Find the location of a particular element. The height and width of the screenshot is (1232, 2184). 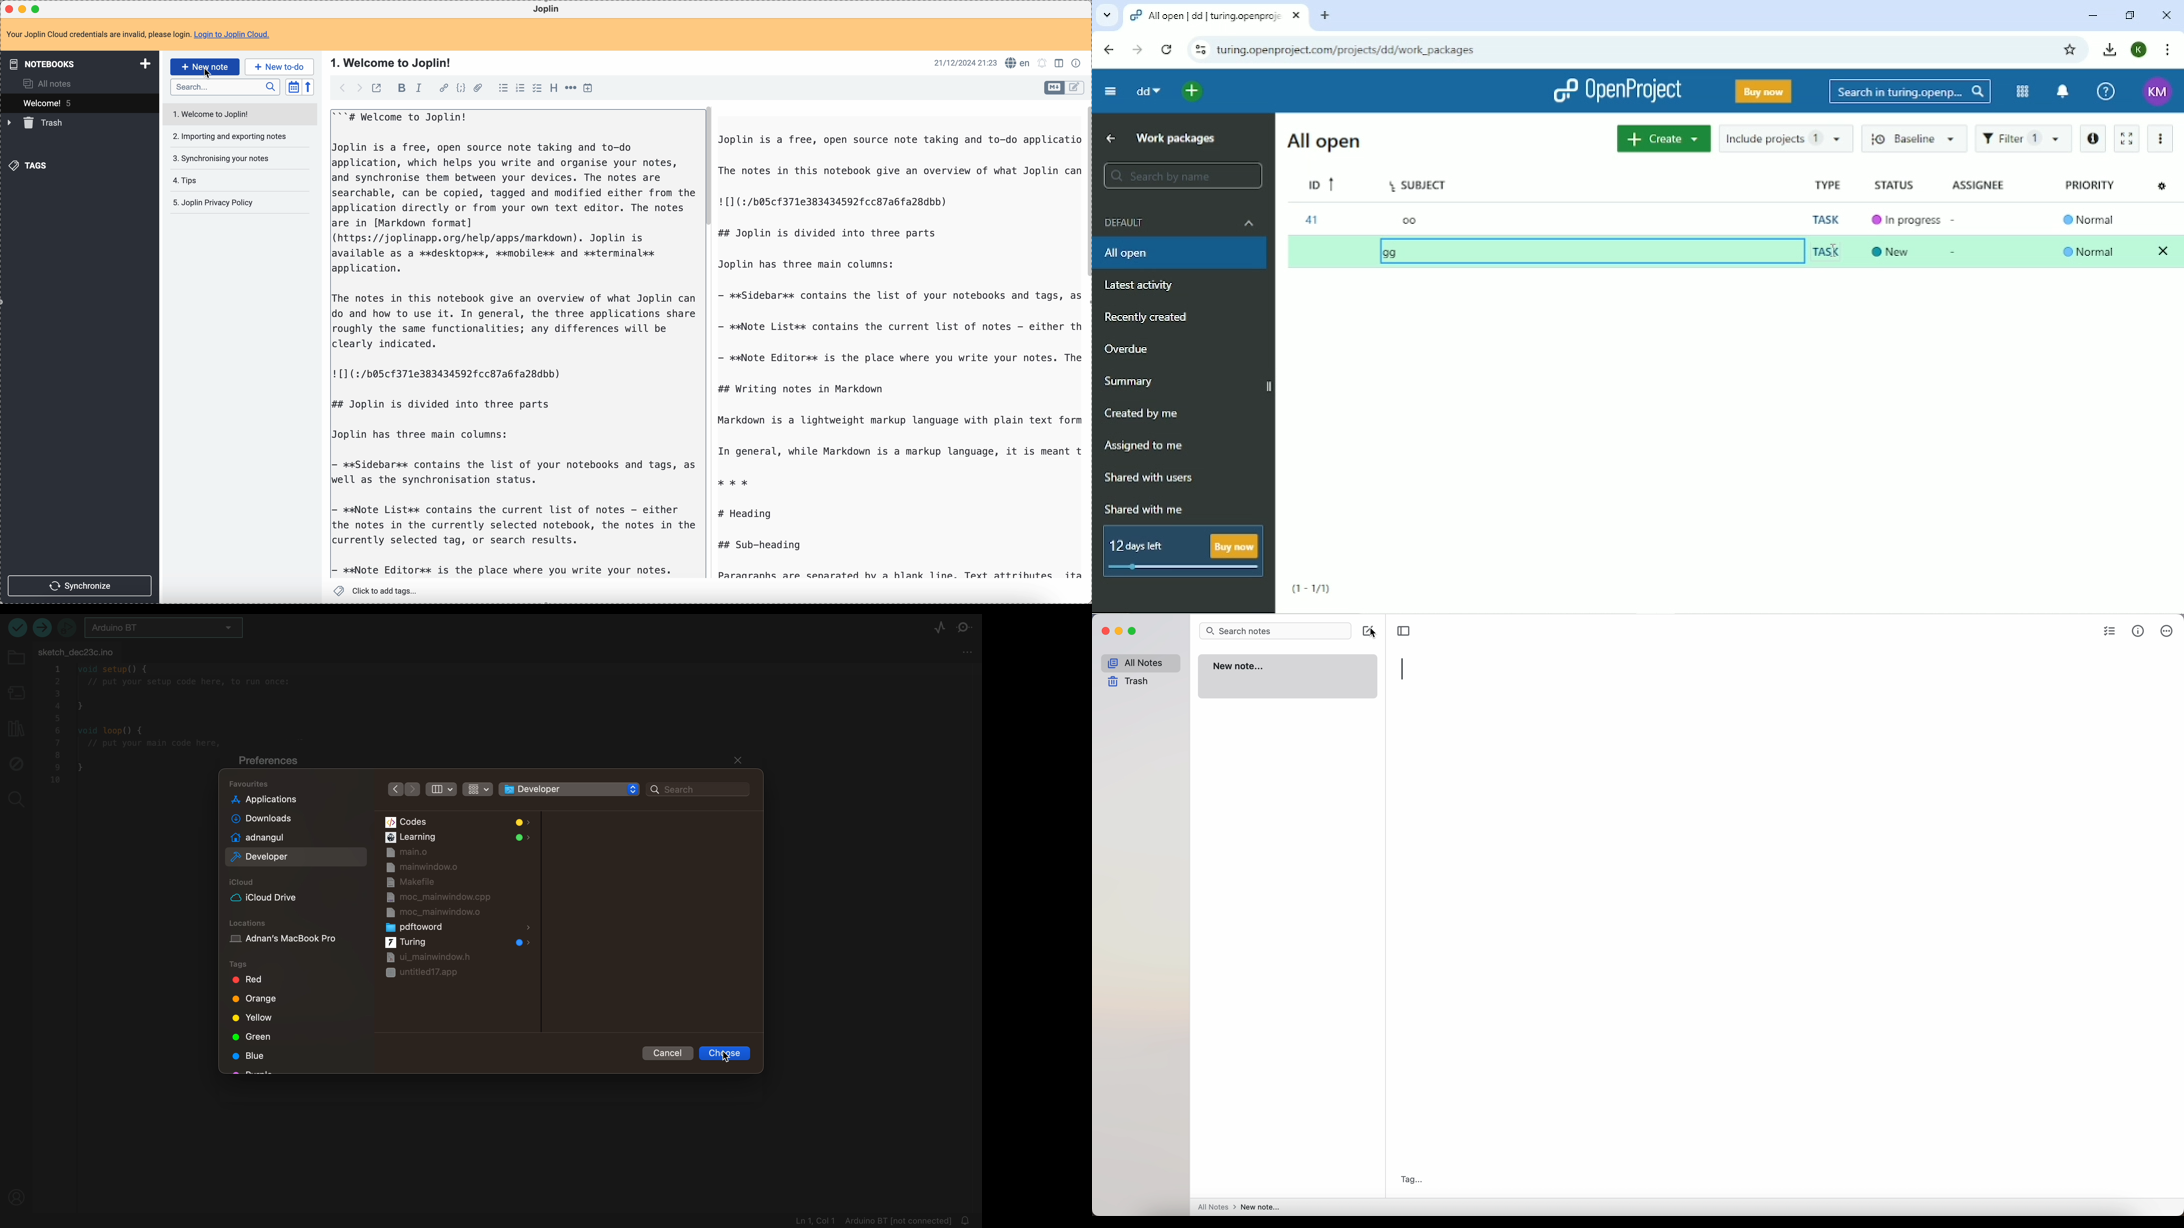

KM is located at coordinates (2156, 91).